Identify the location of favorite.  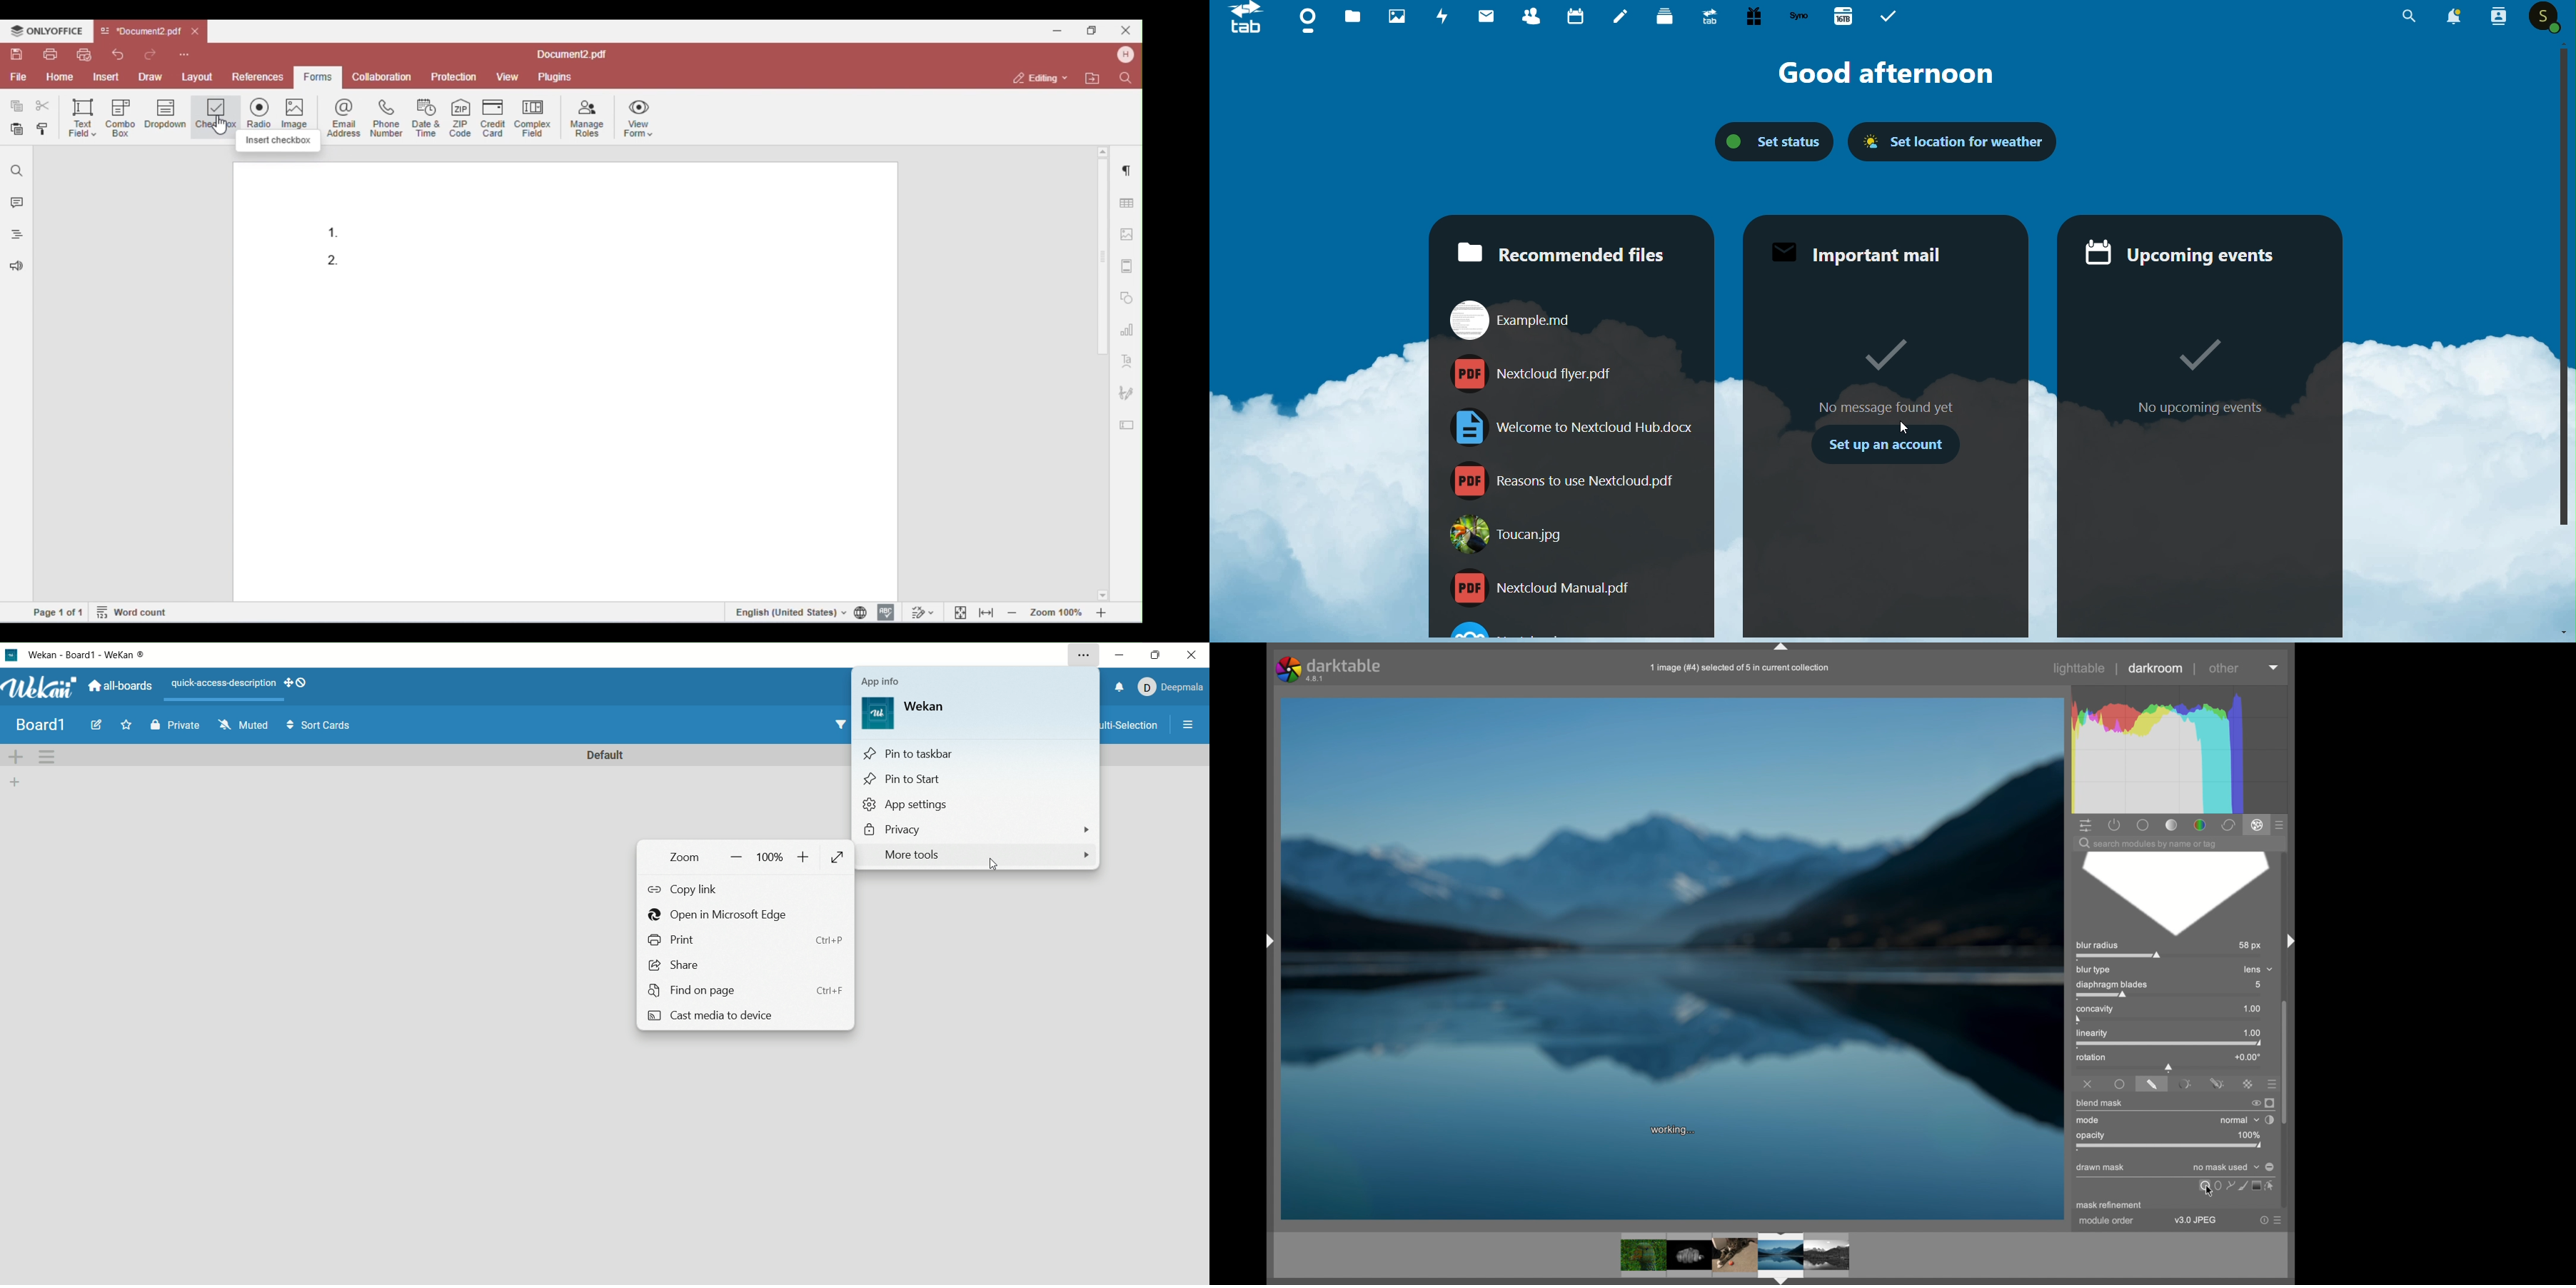
(128, 724).